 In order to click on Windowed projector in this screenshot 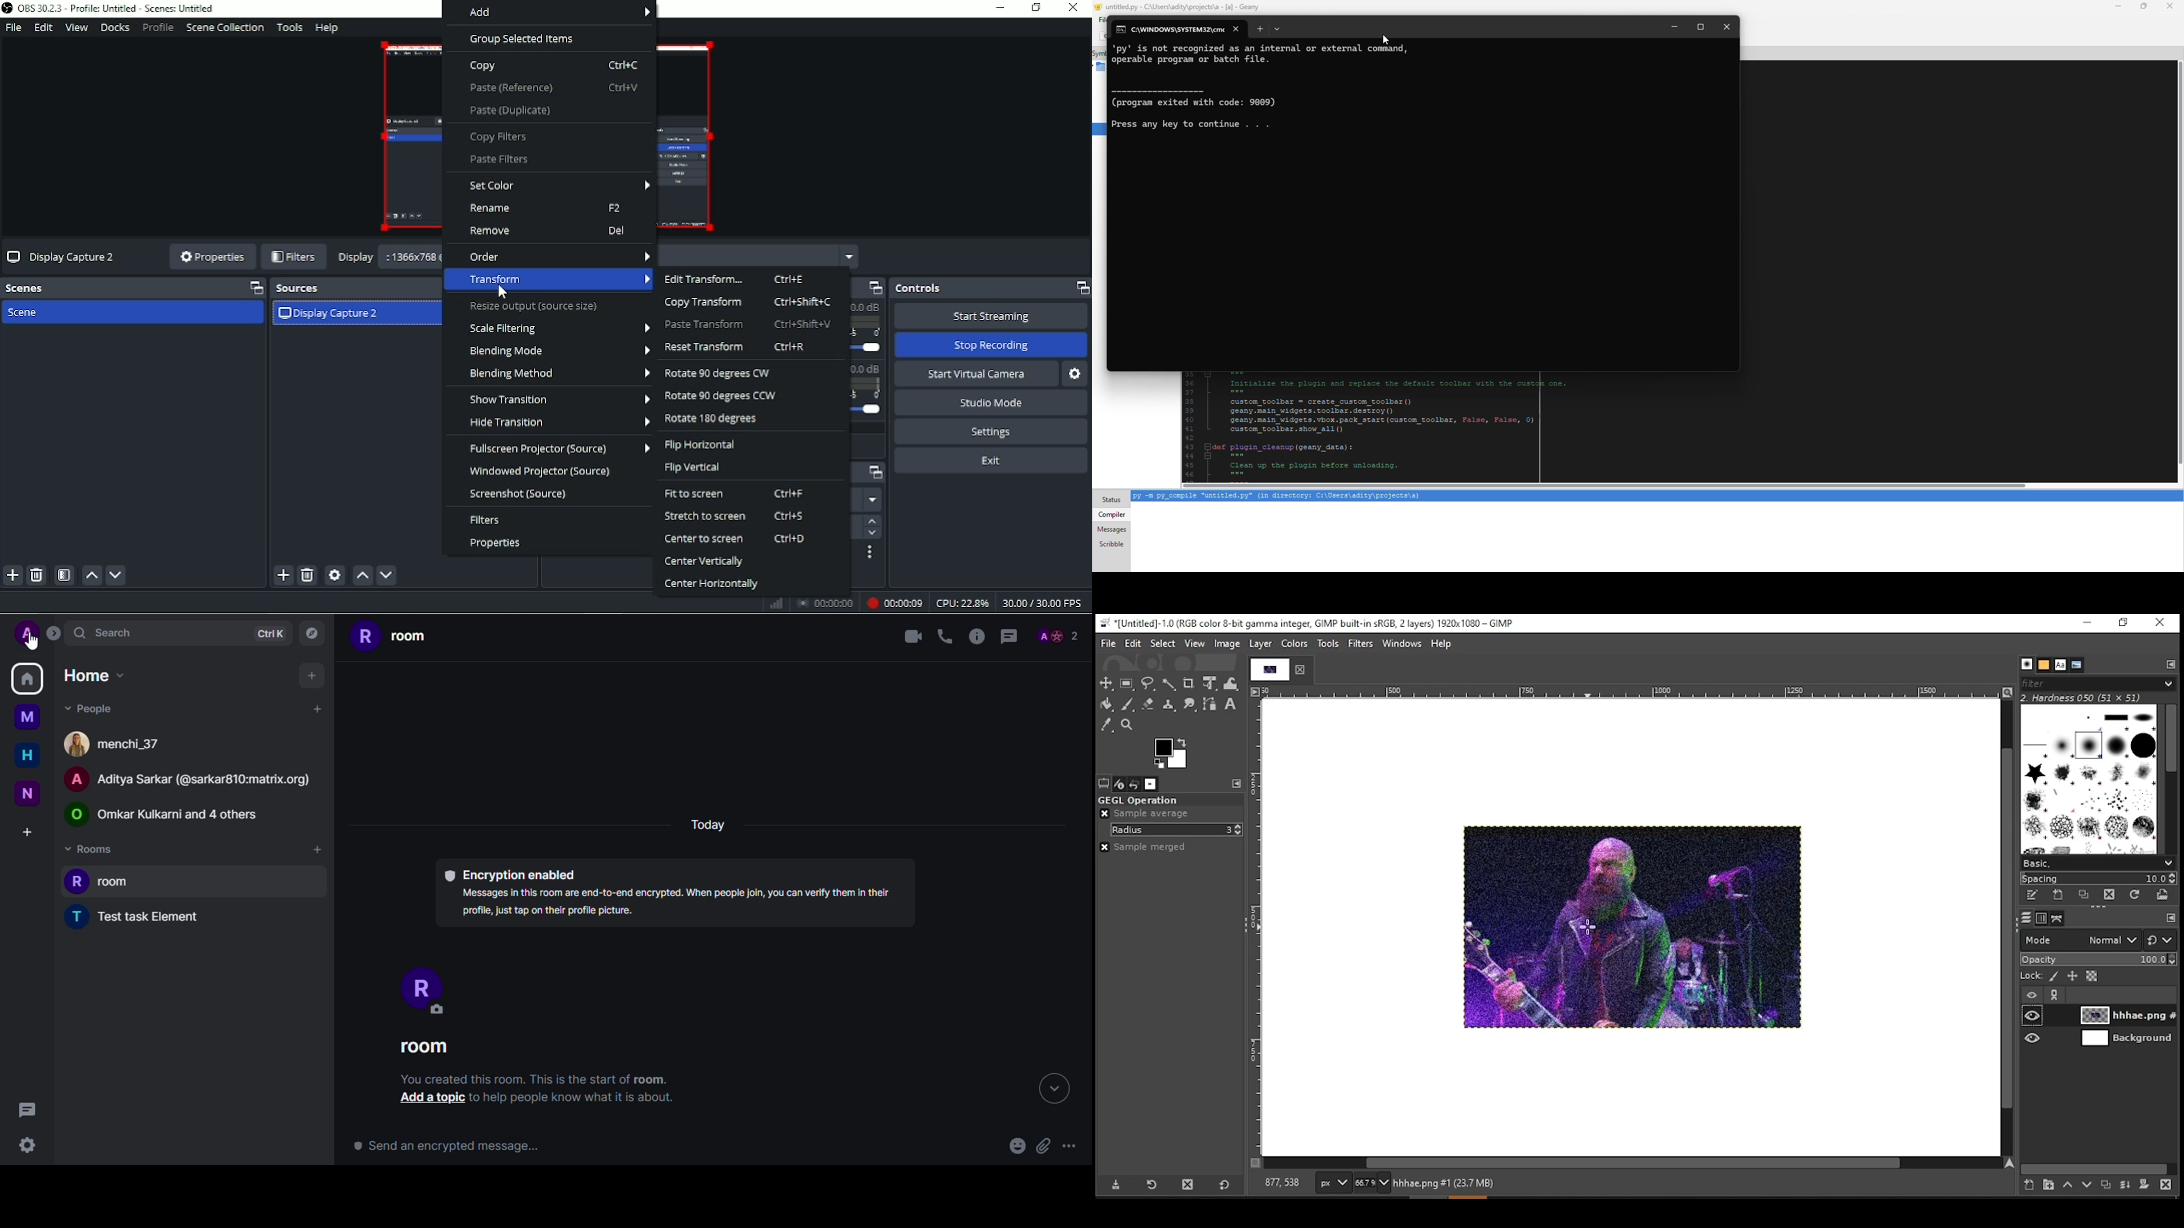, I will do `click(546, 471)`.